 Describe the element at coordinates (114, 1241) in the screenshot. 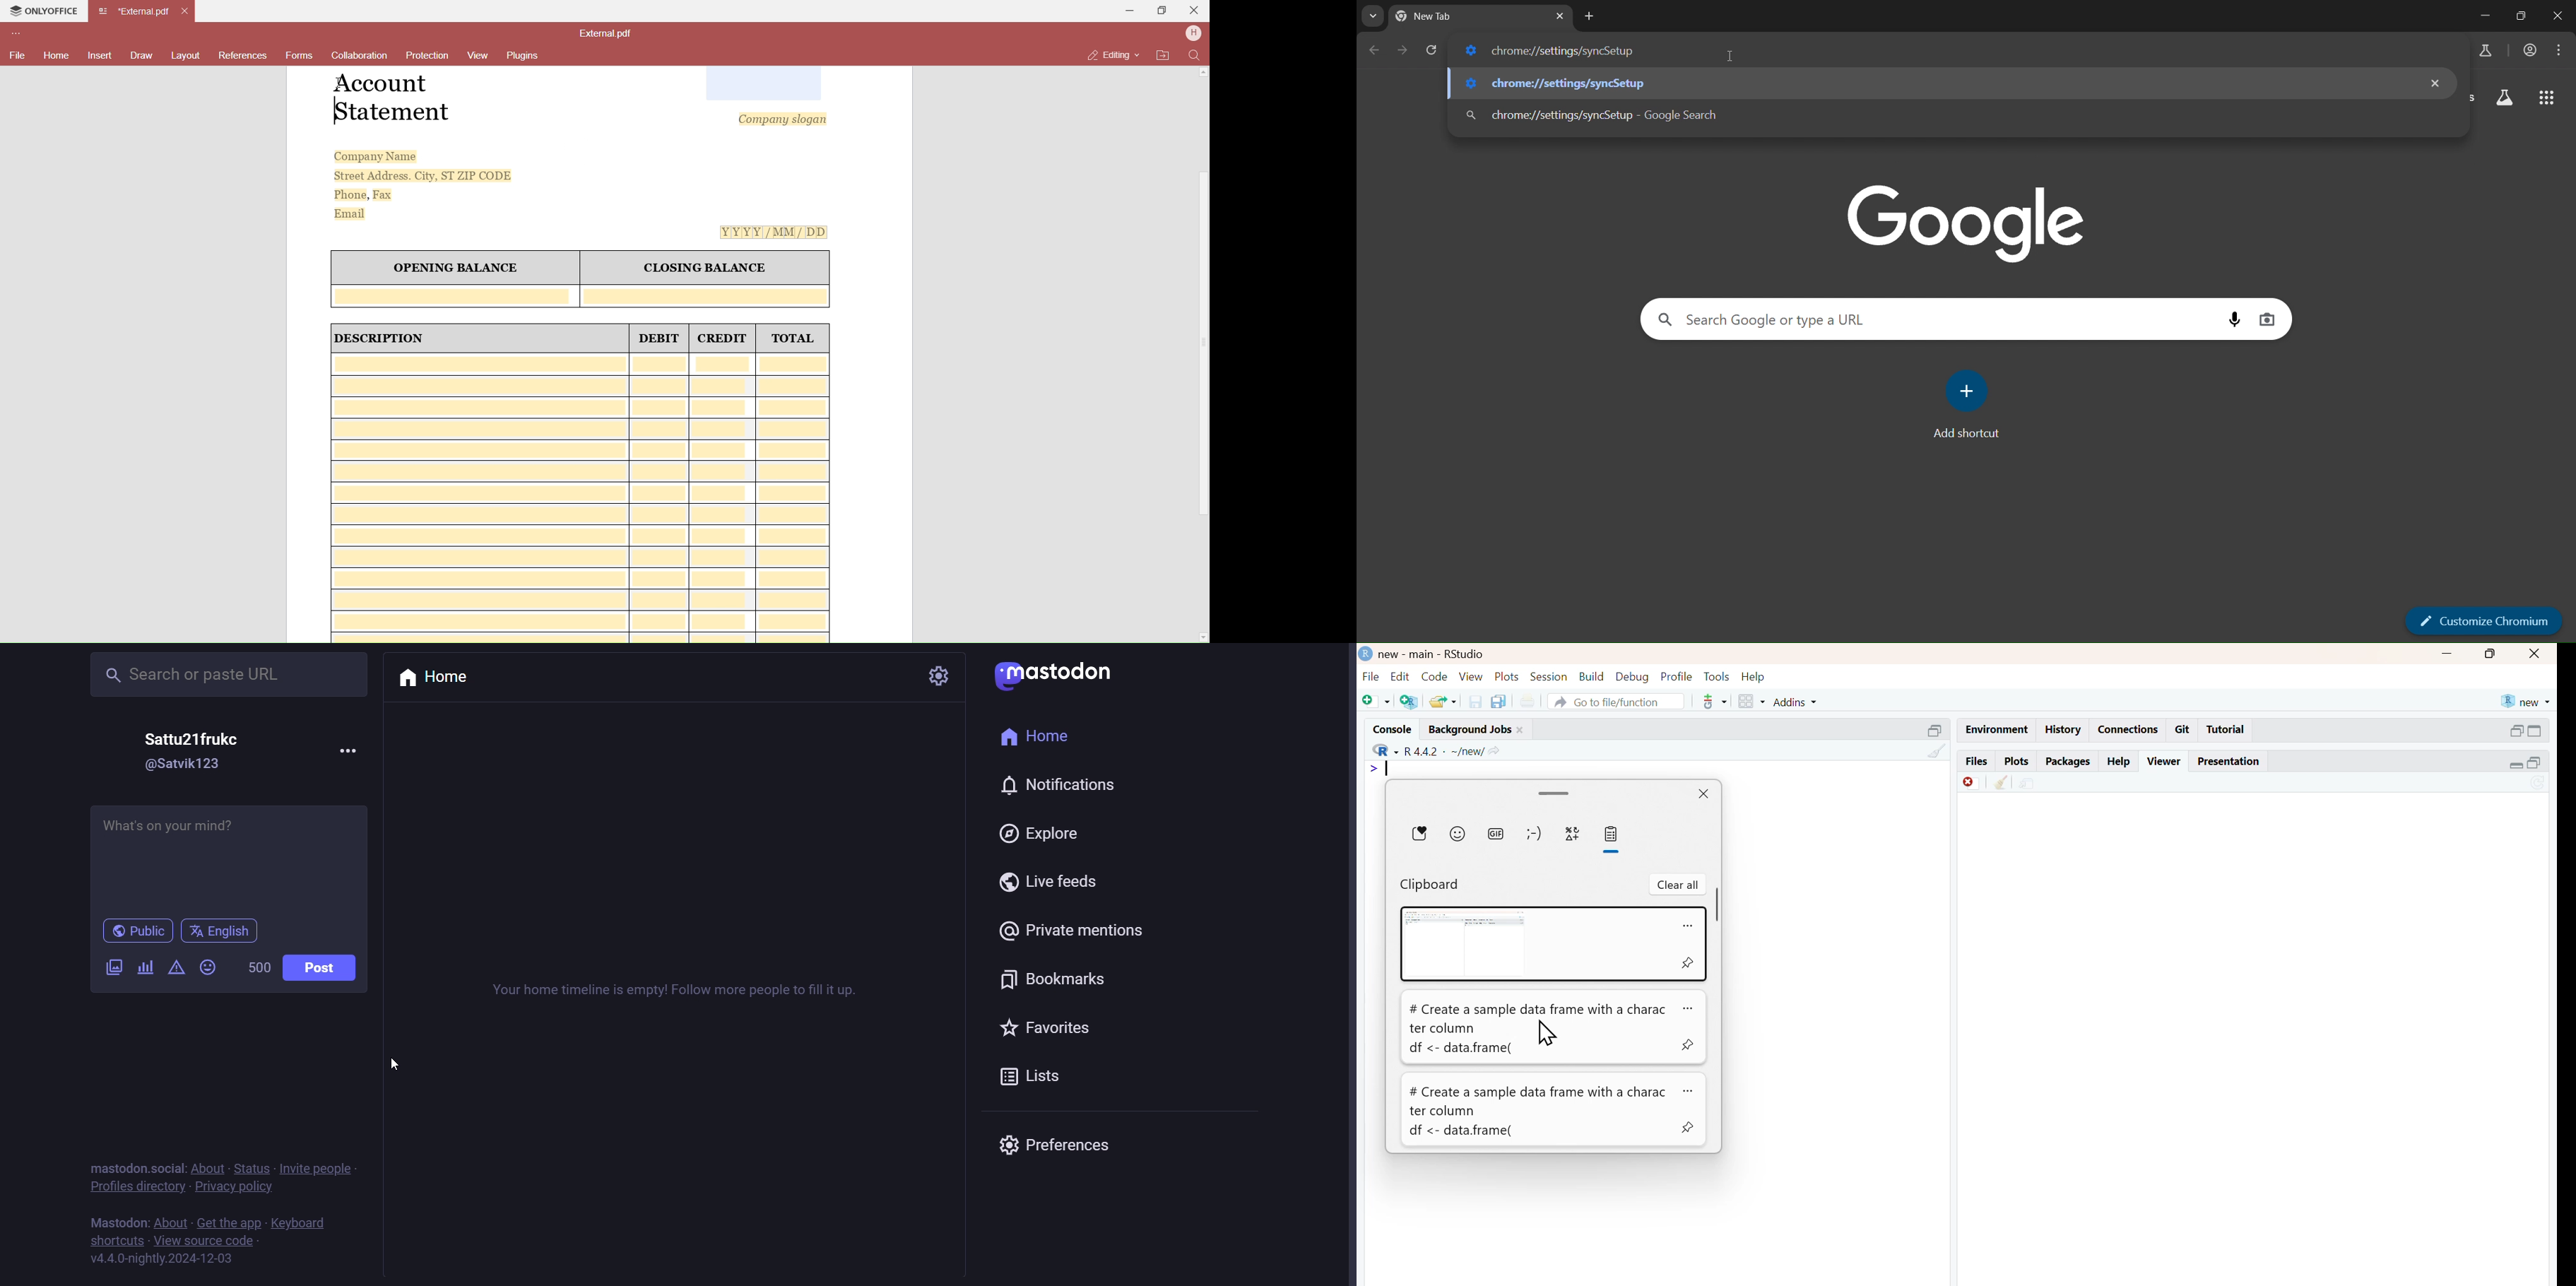

I see `shortcuts` at that location.